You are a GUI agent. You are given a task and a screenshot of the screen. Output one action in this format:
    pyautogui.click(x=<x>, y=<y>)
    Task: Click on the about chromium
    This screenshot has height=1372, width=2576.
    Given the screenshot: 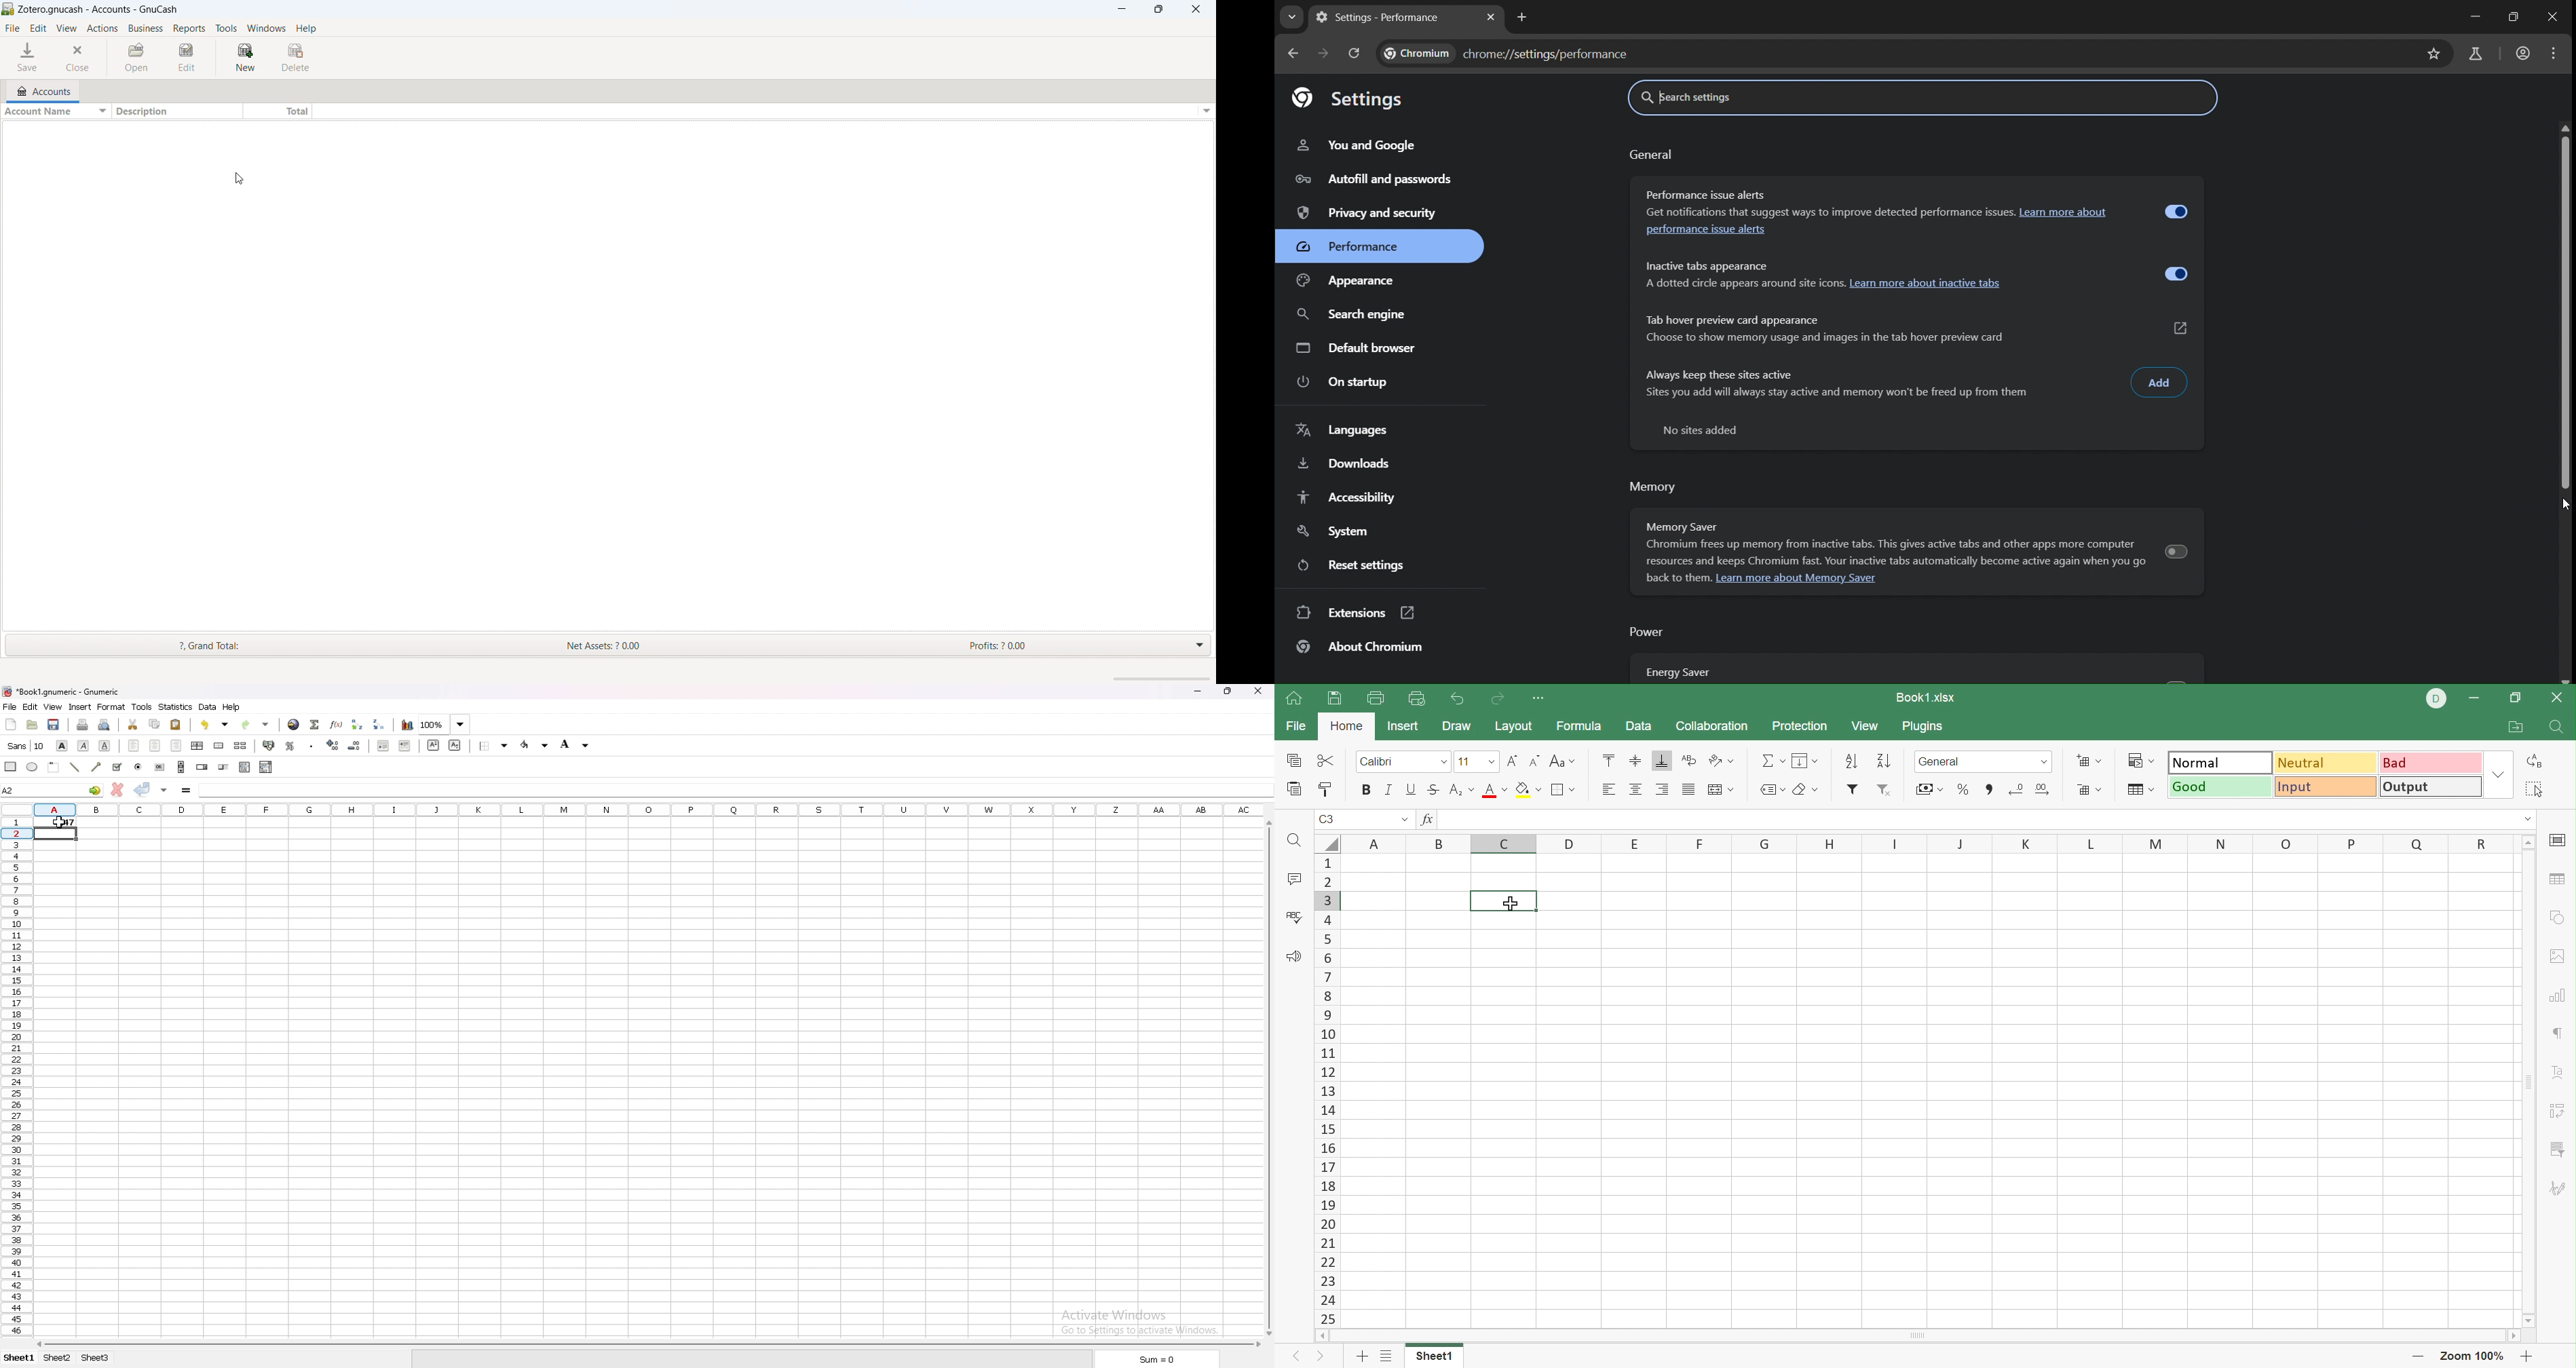 What is the action you would take?
    pyautogui.click(x=1376, y=648)
    